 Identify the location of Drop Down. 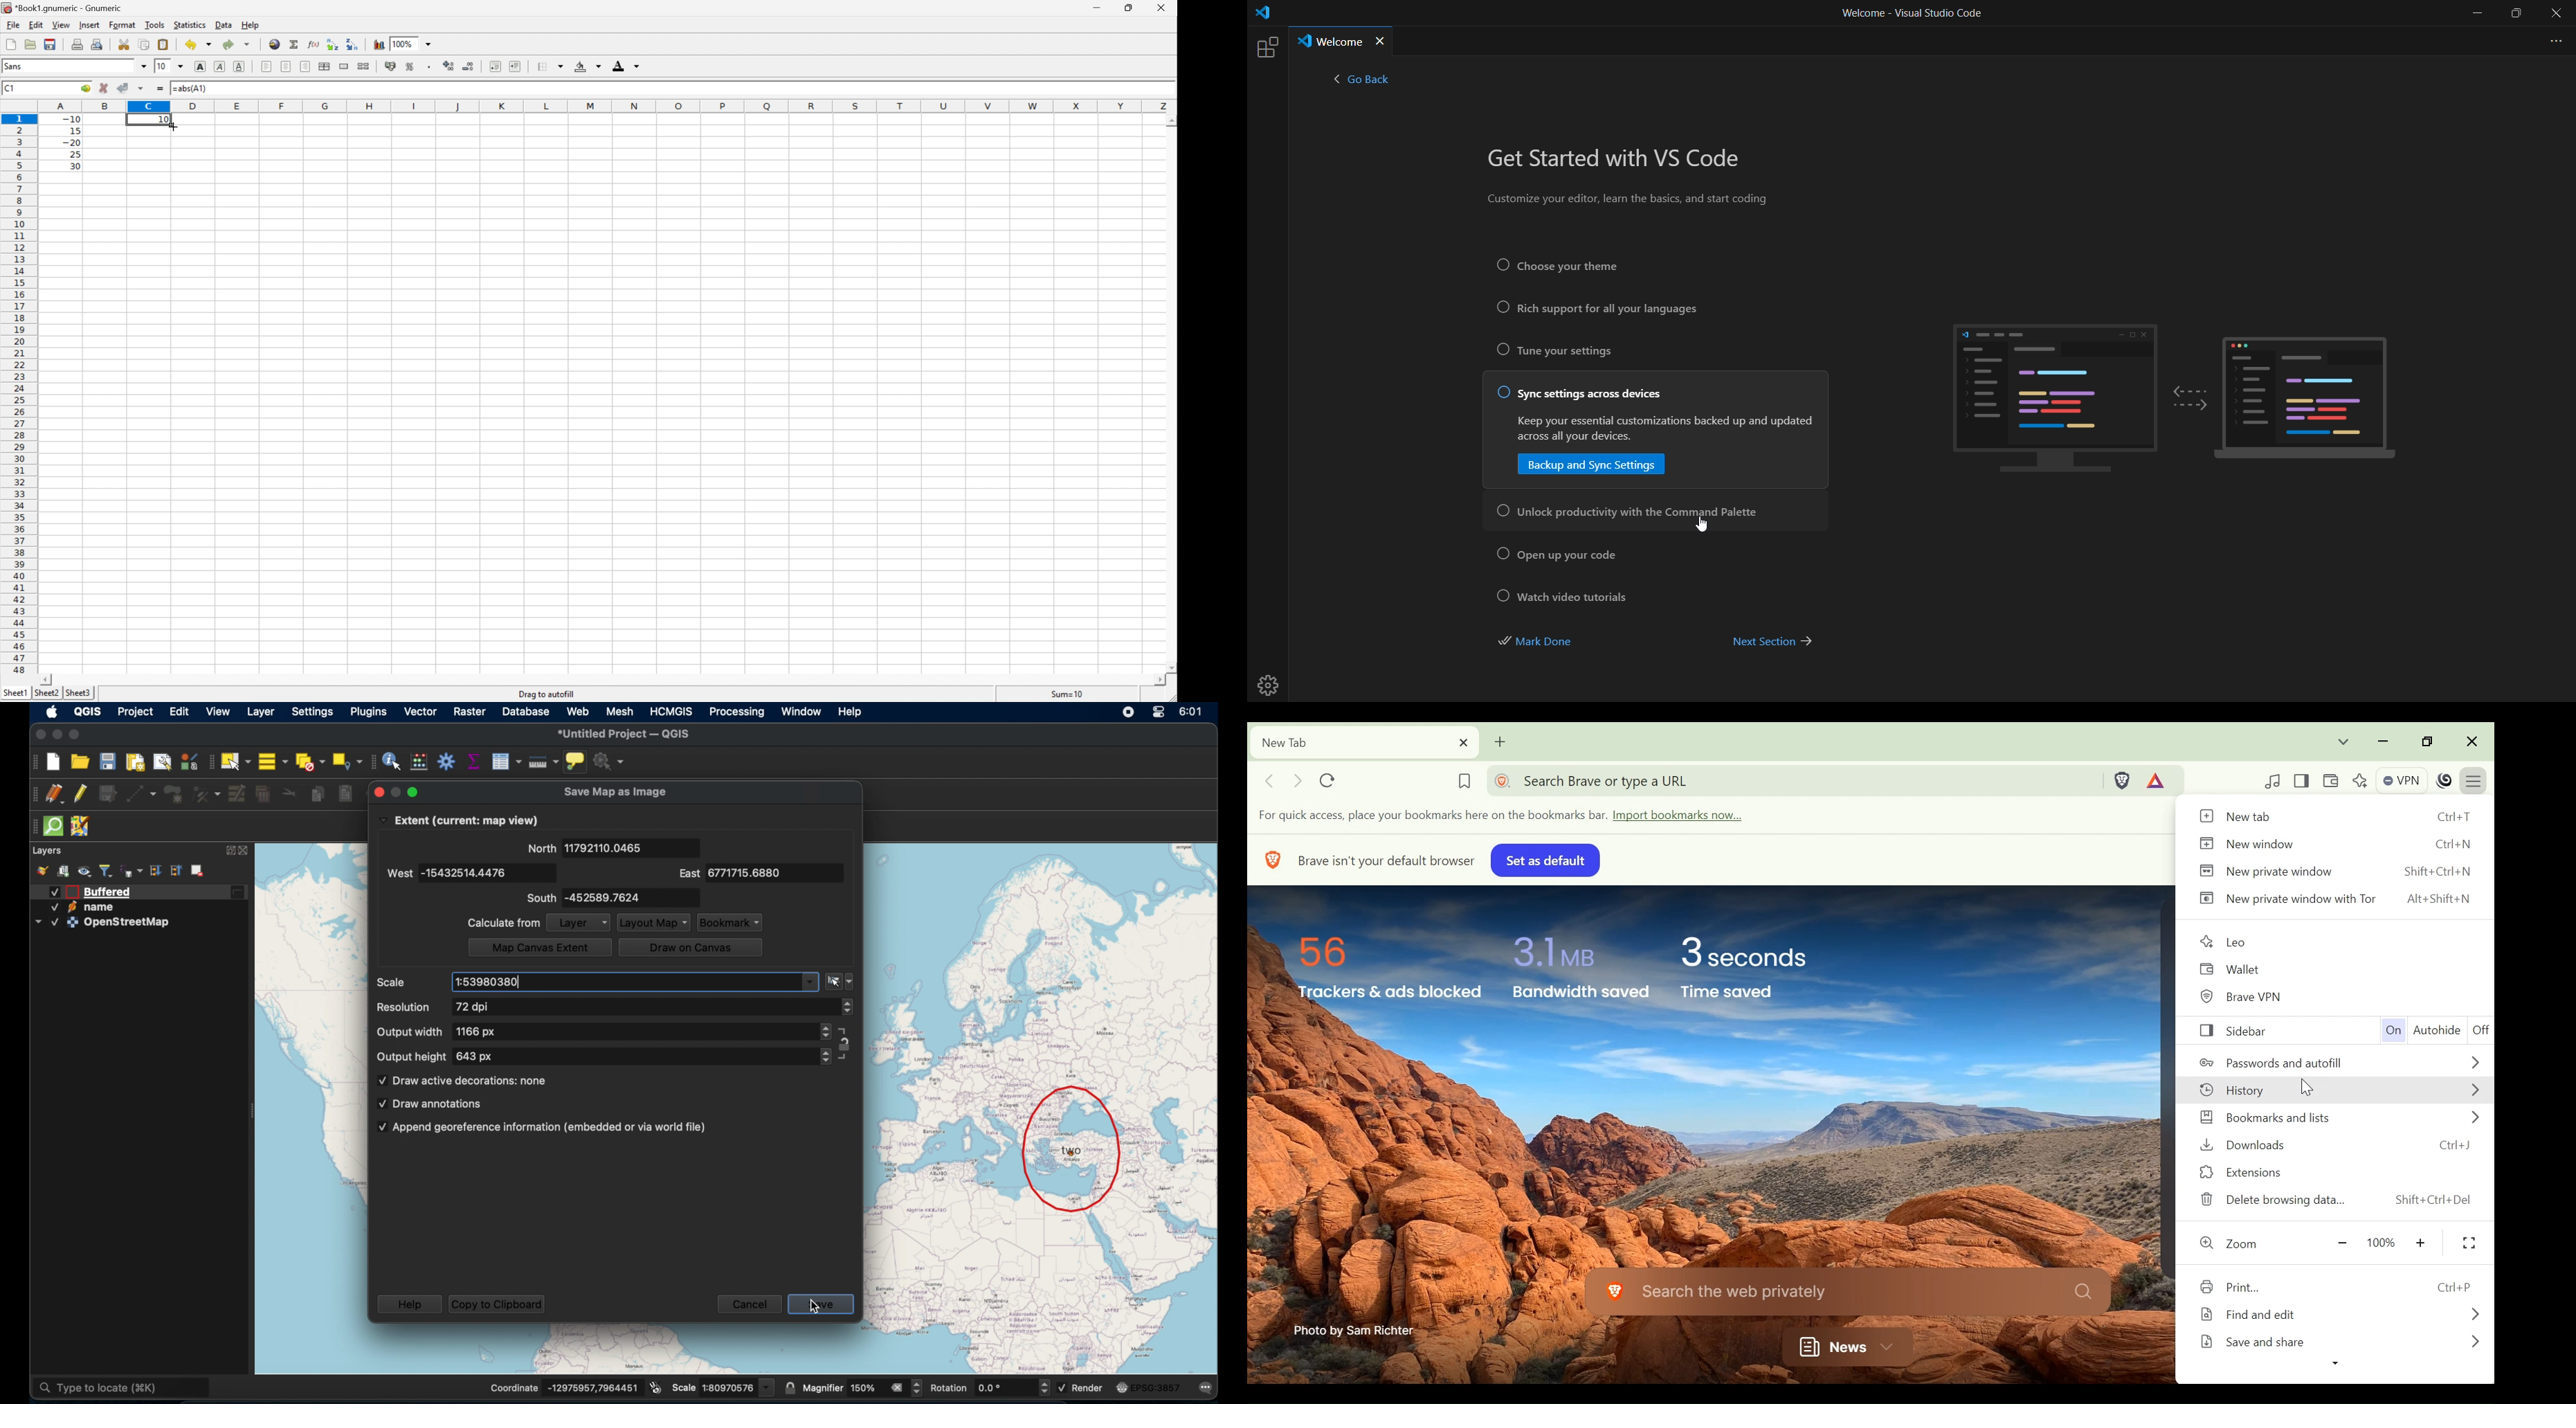
(182, 65).